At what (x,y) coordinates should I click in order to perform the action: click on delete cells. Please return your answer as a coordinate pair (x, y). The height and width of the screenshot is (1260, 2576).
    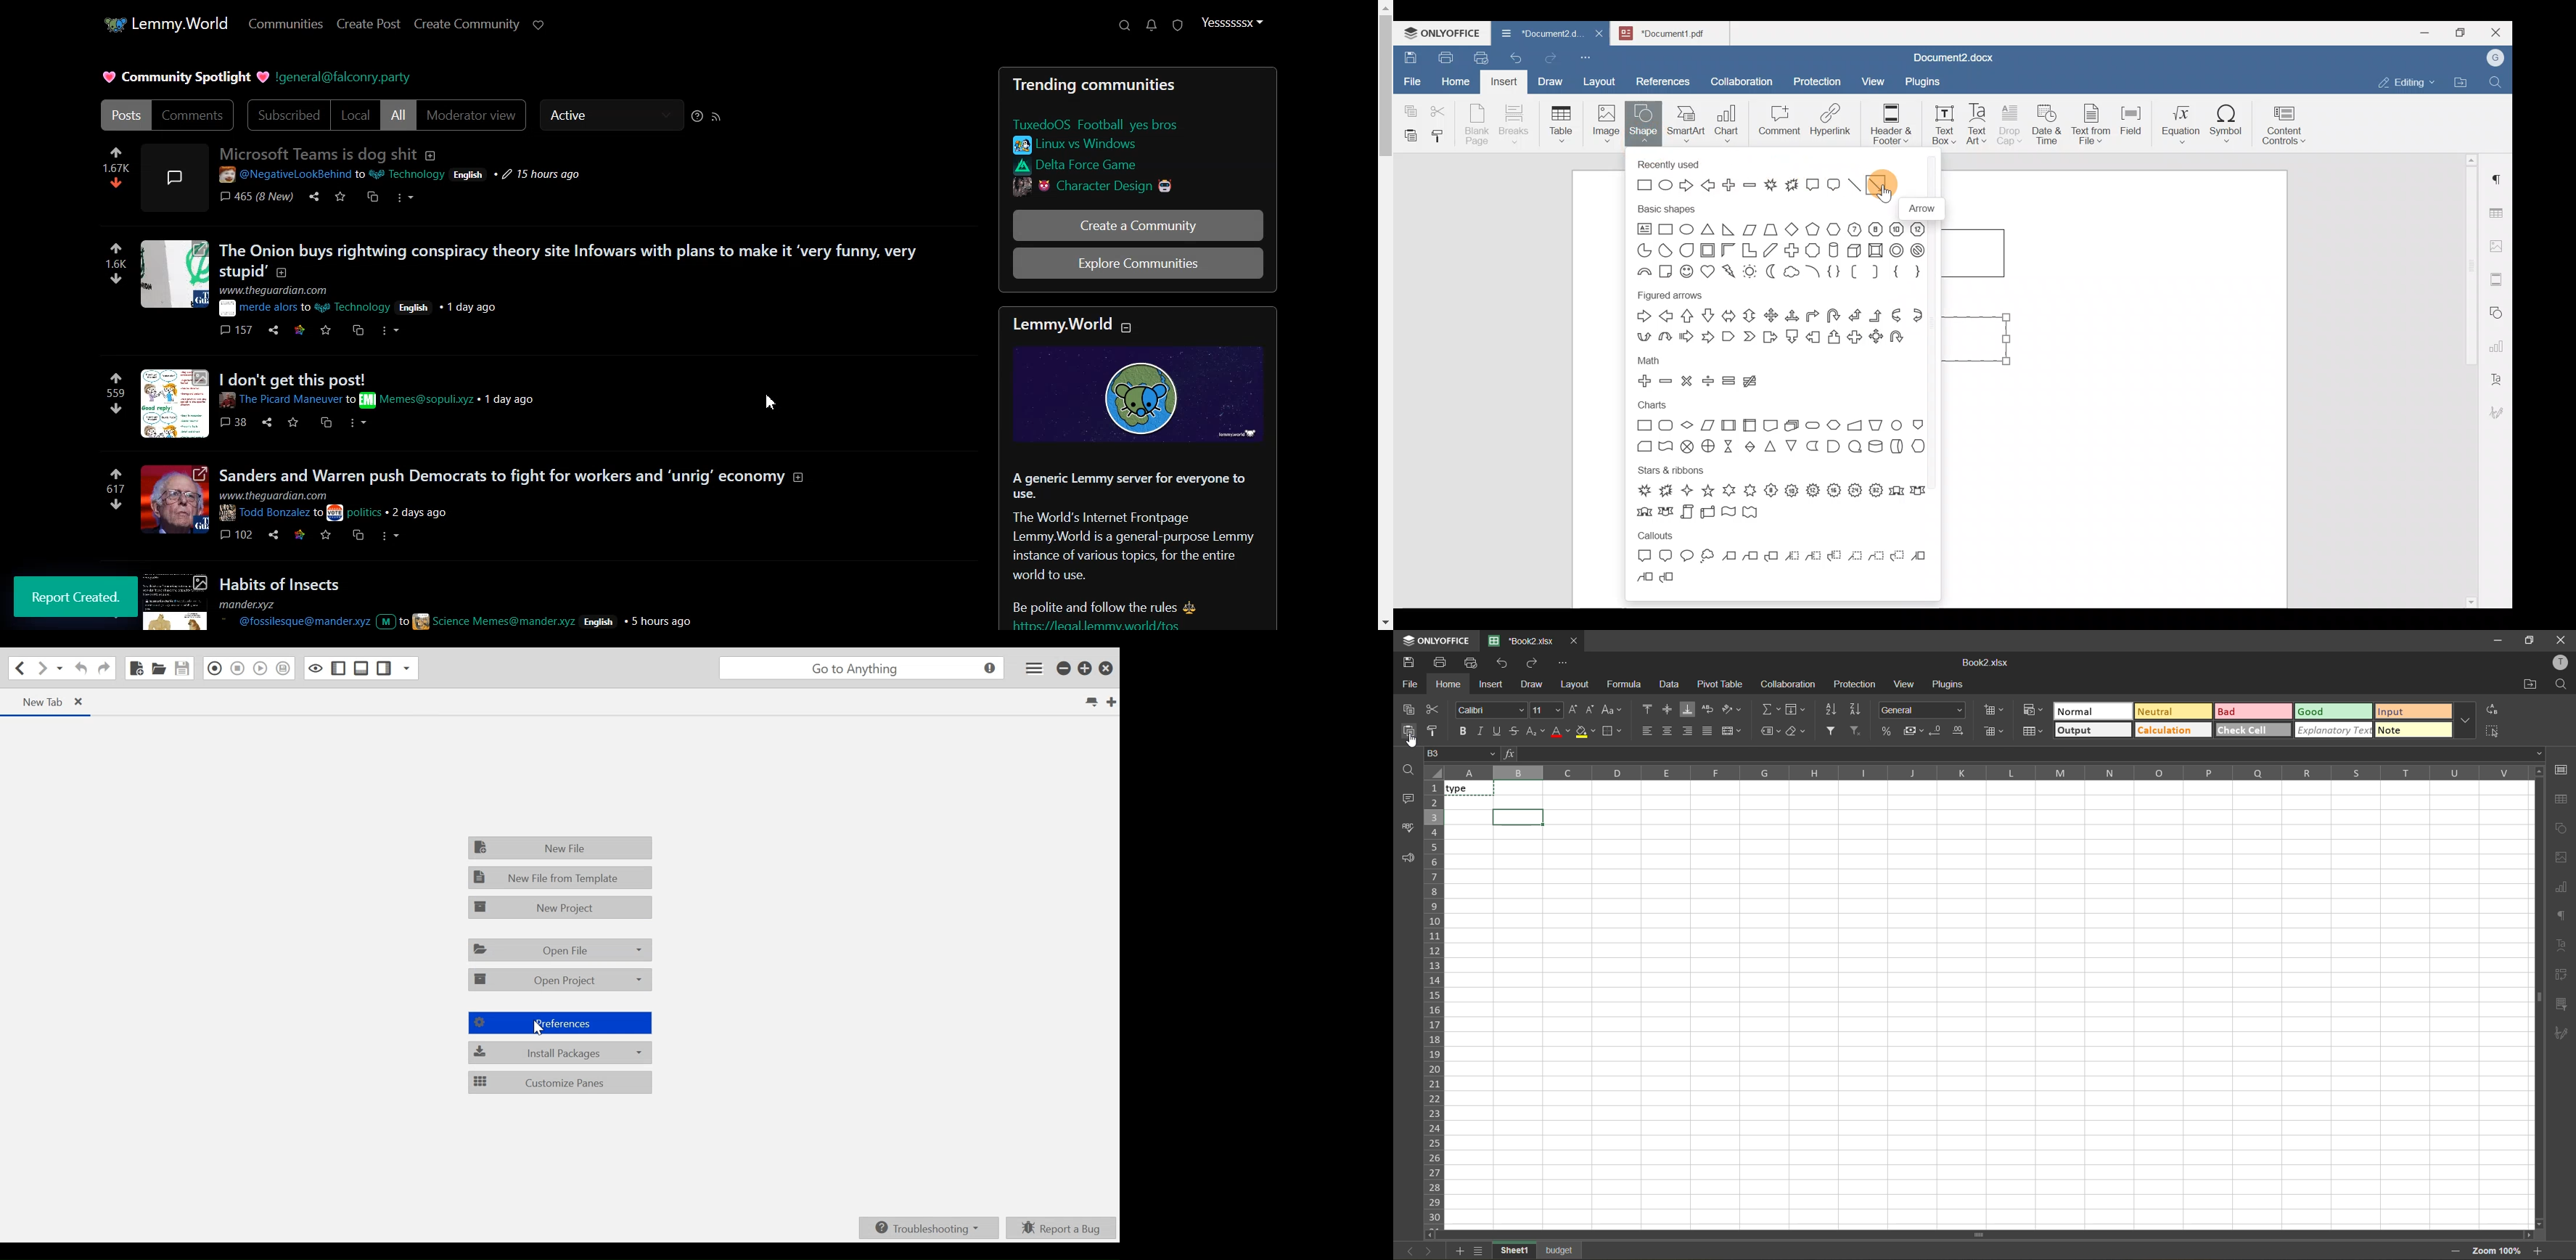
    Looking at the image, I should click on (1996, 732).